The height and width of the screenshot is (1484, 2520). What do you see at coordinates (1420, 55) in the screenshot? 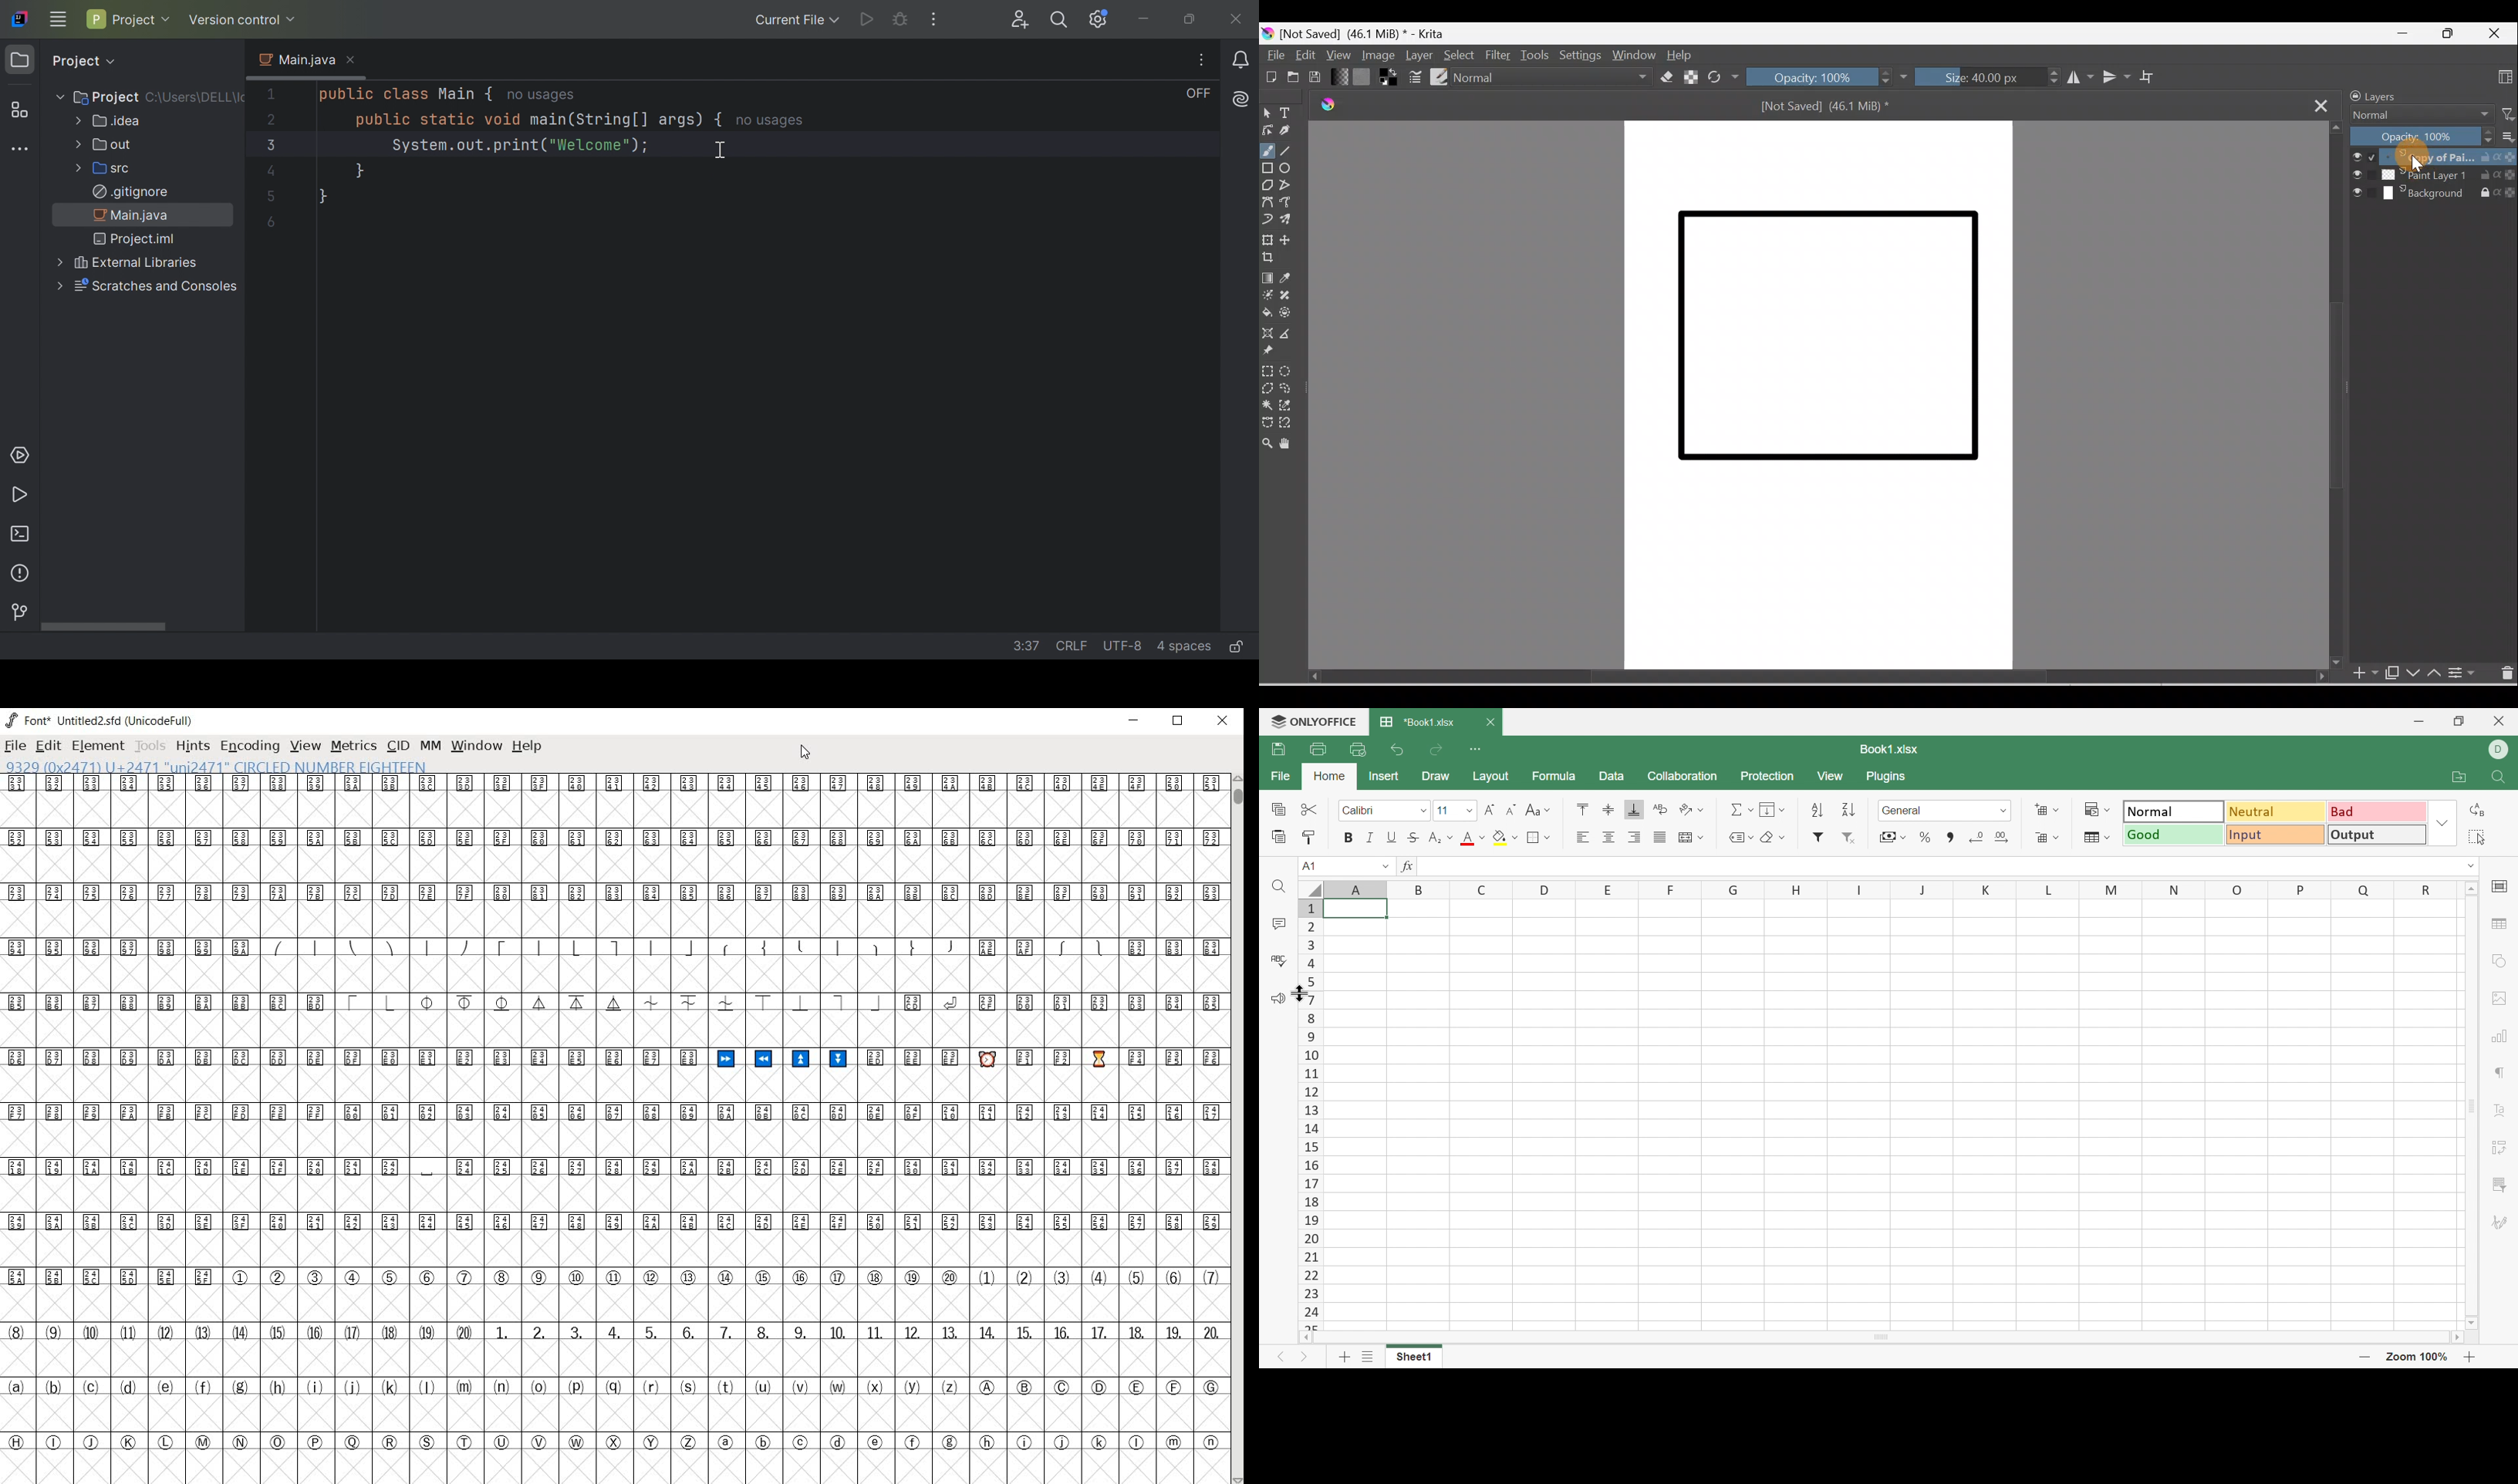
I see `Layer` at bounding box center [1420, 55].